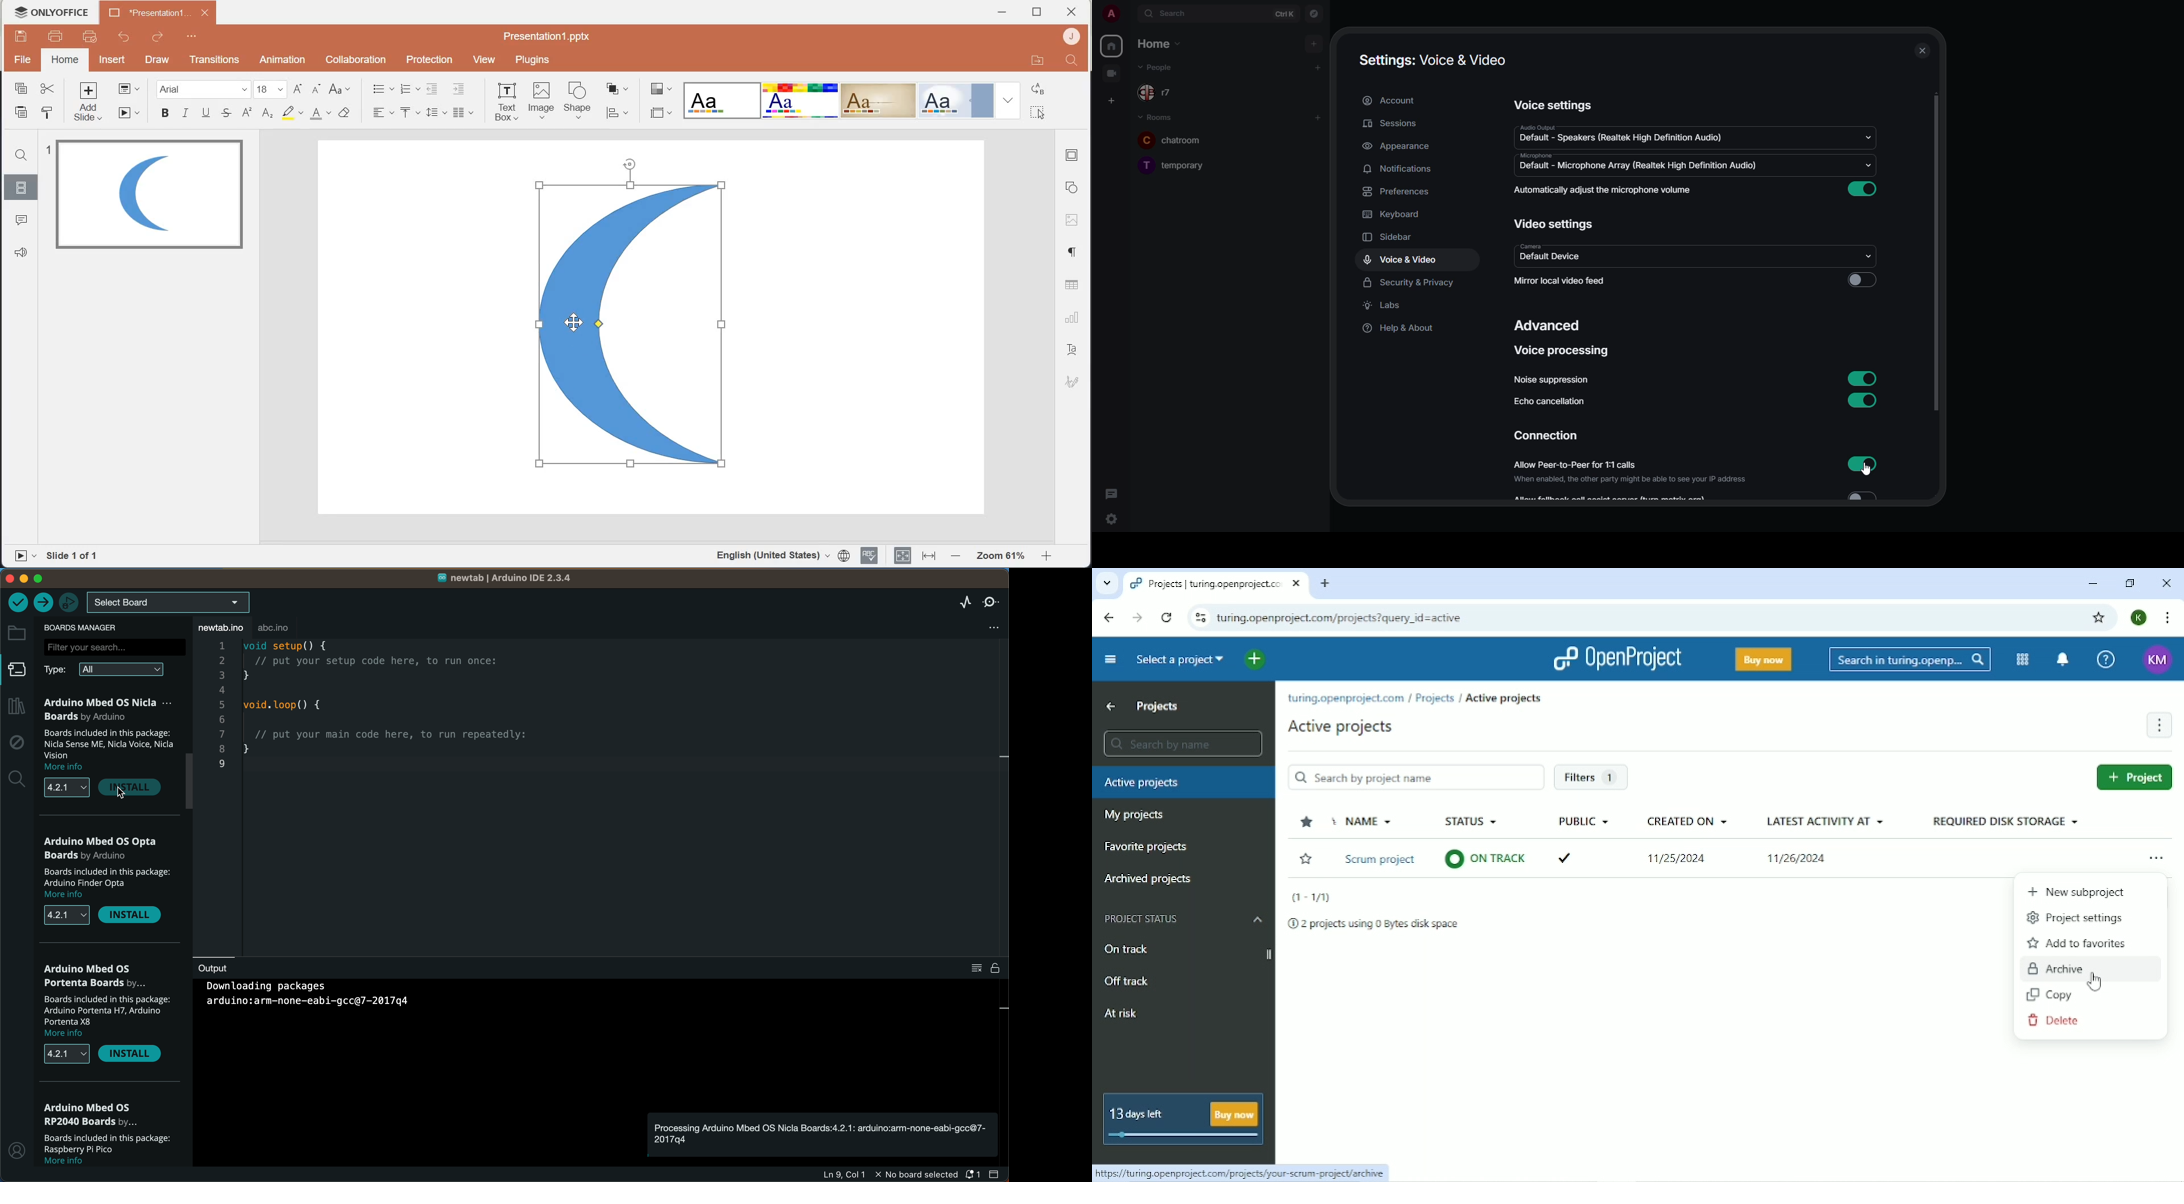 The width and height of the screenshot is (2184, 1204). What do you see at coordinates (1645, 167) in the screenshot?
I see `default` at bounding box center [1645, 167].